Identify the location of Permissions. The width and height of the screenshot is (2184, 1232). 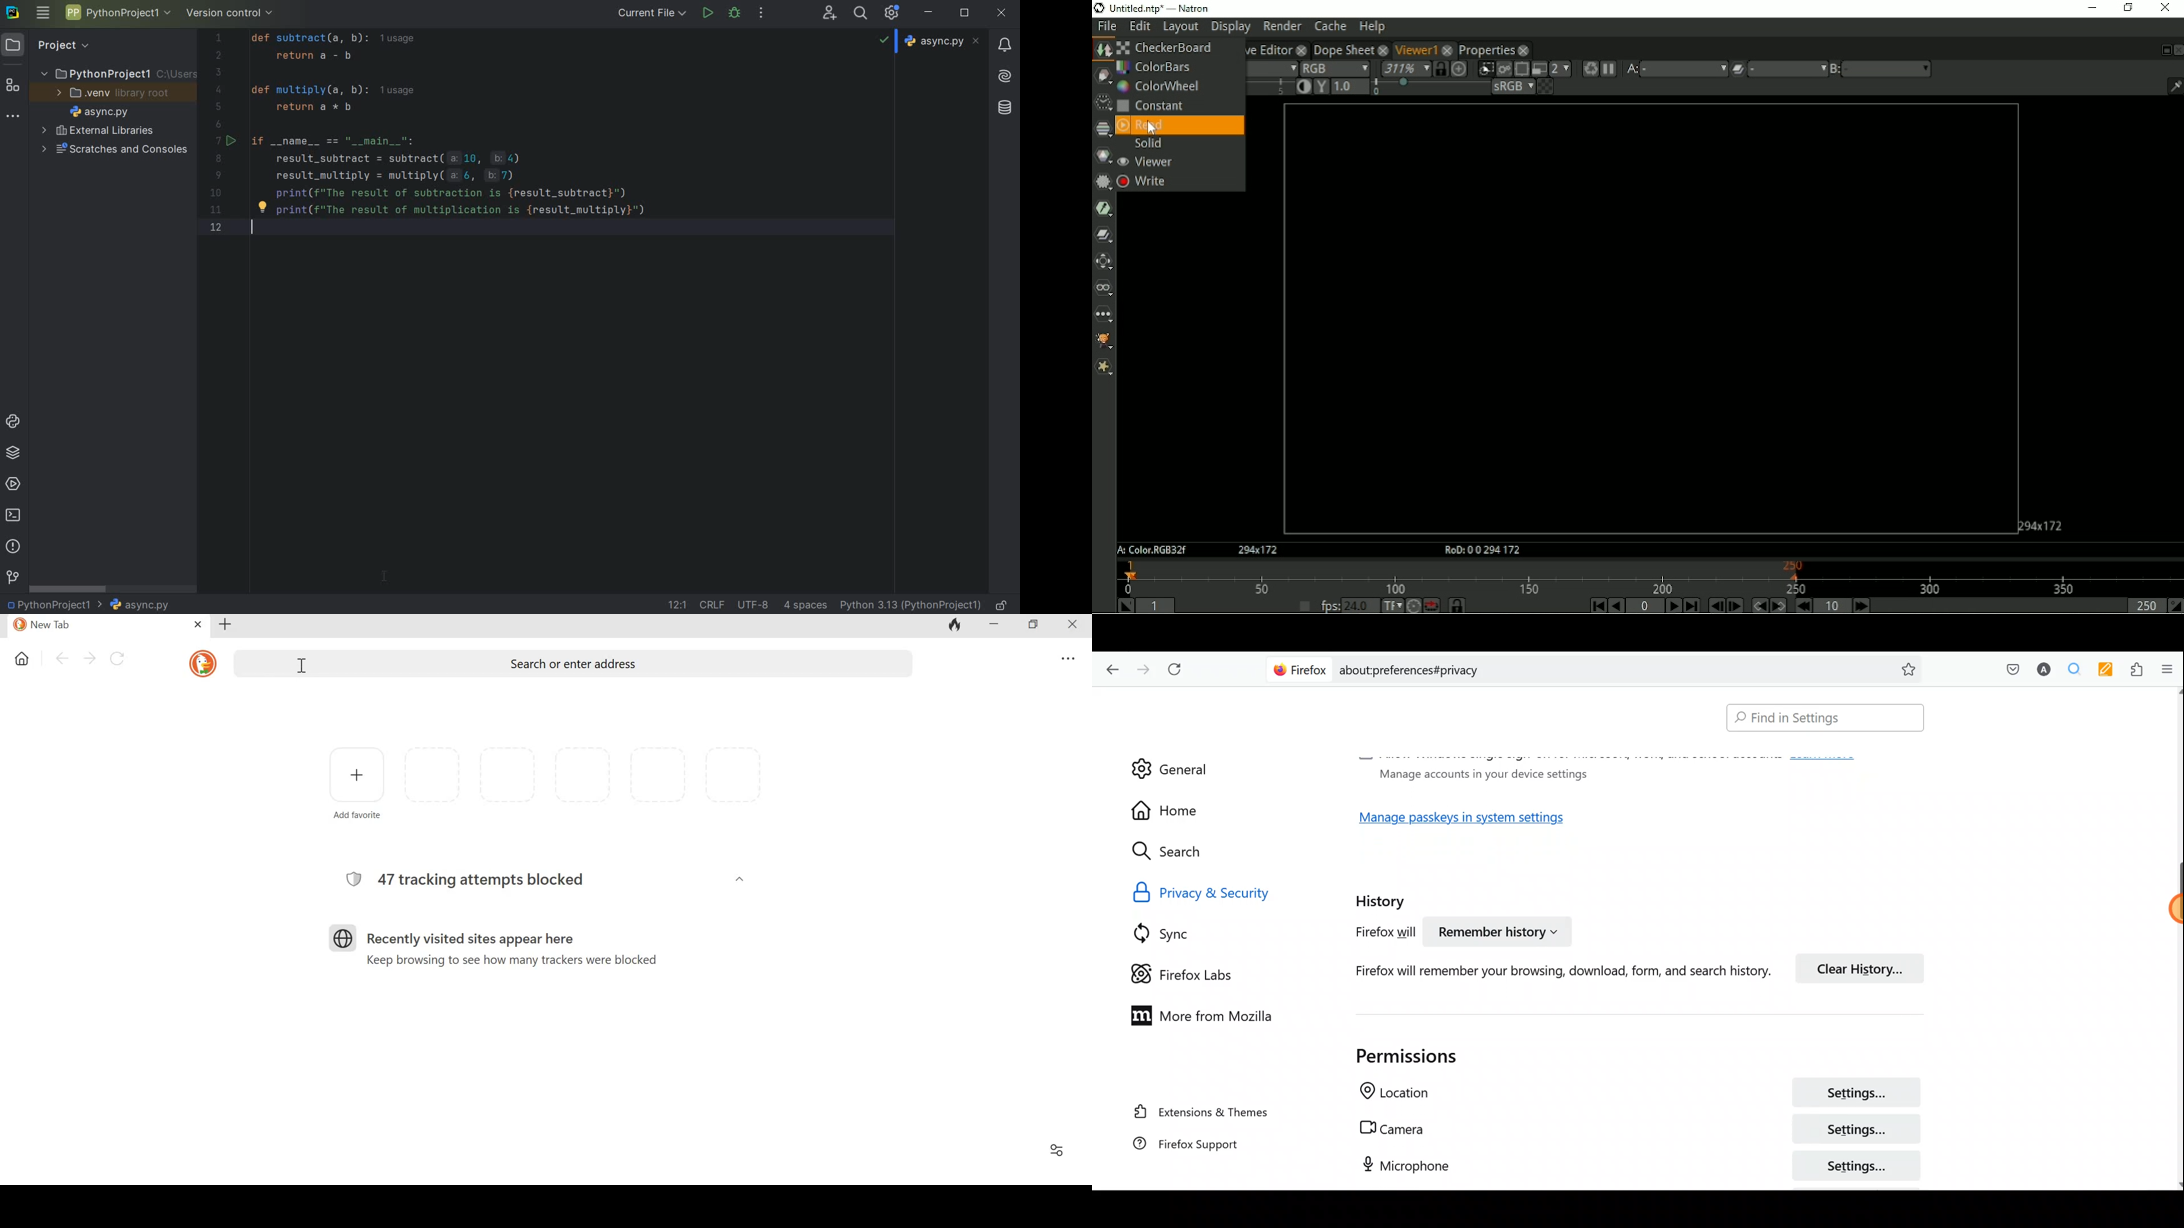
(1394, 1056).